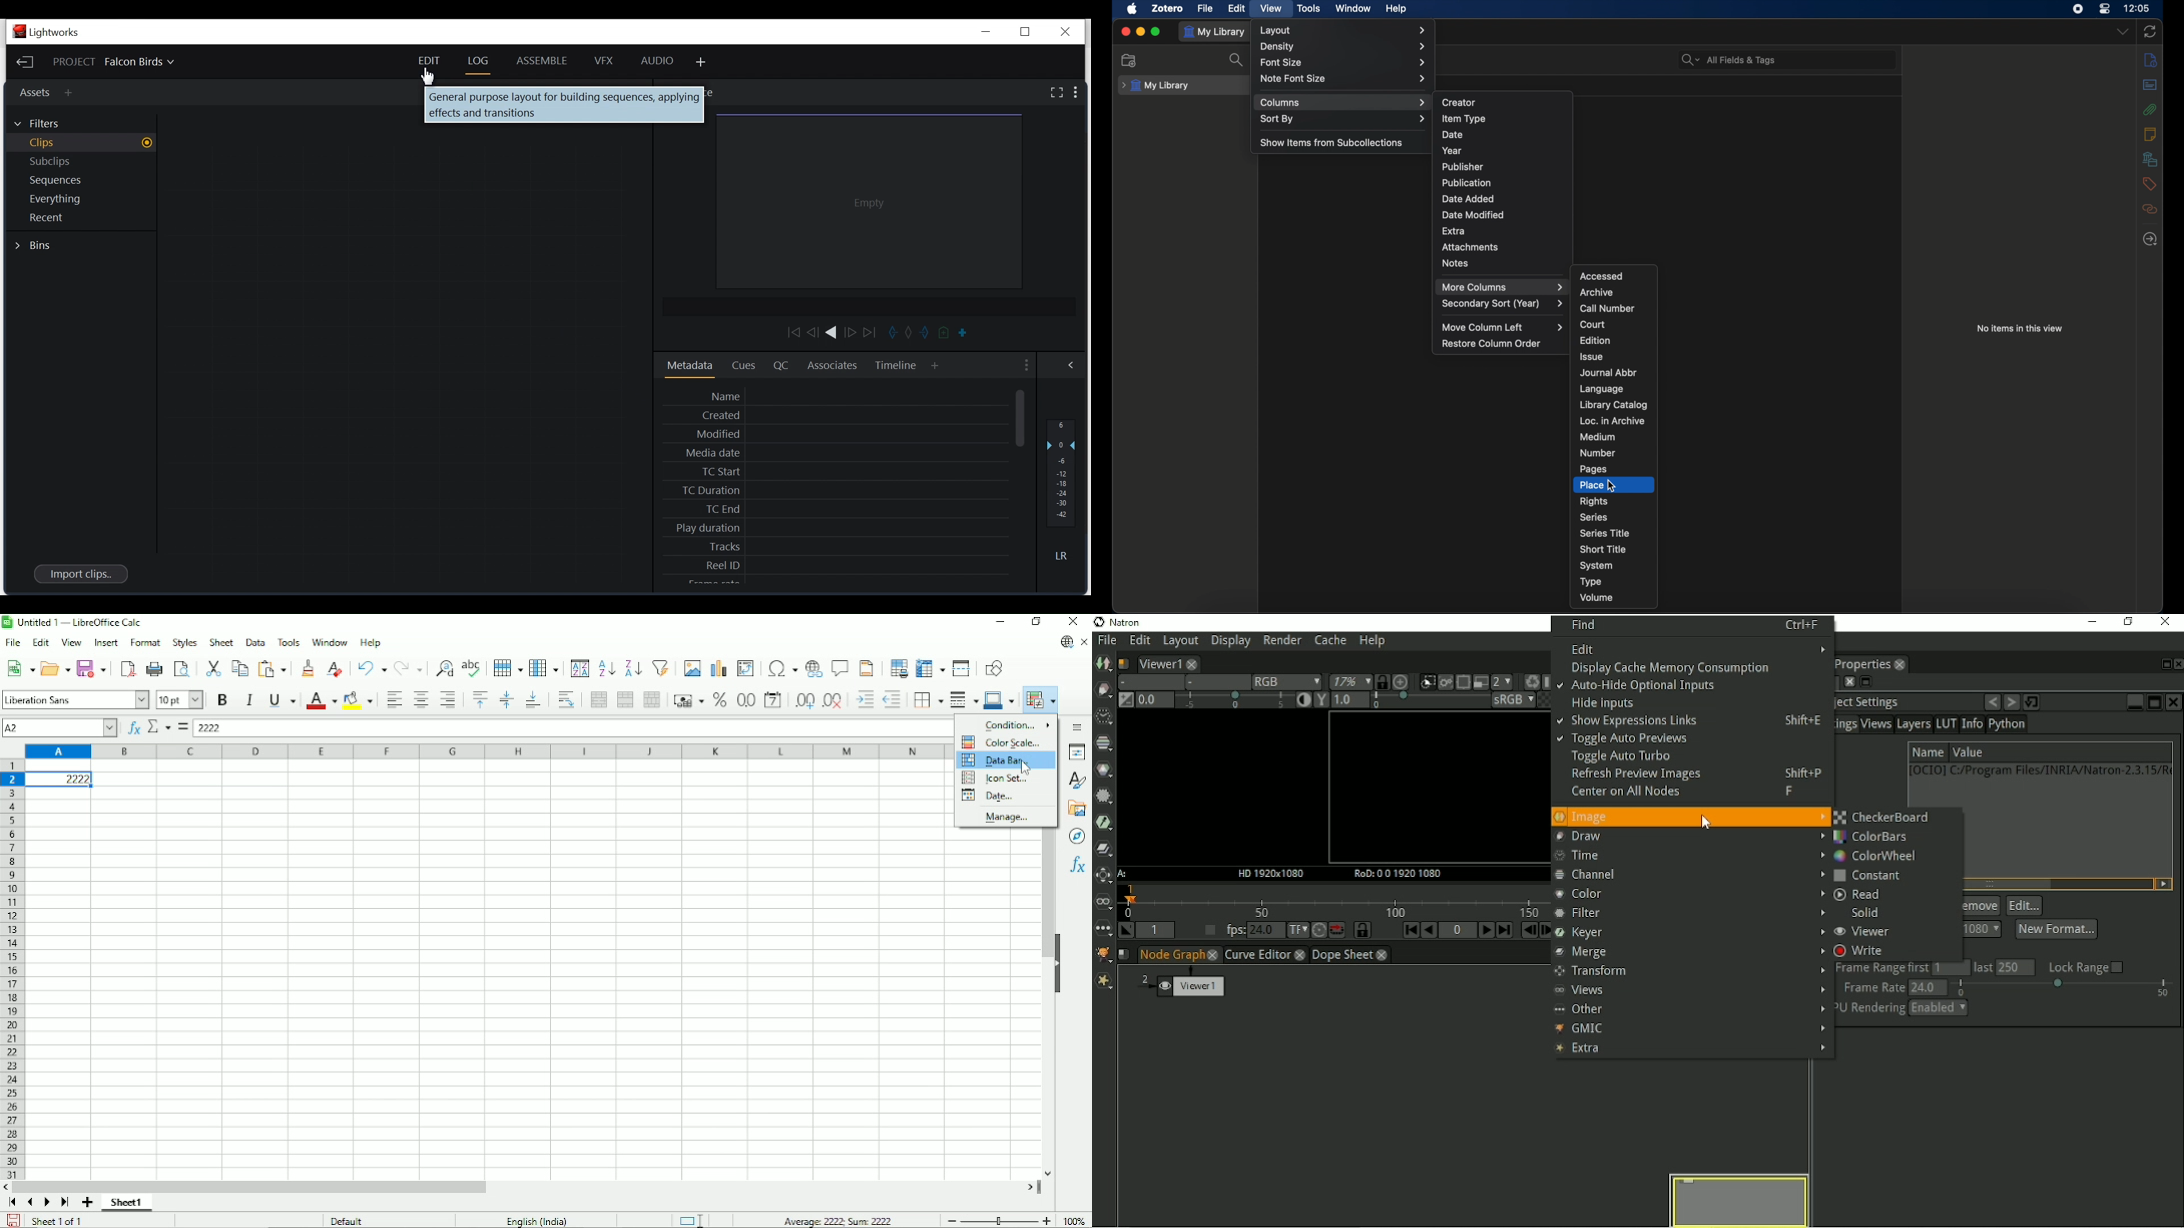 The width and height of the screenshot is (2184, 1232). Describe the element at coordinates (1125, 31) in the screenshot. I see `close` at that location.